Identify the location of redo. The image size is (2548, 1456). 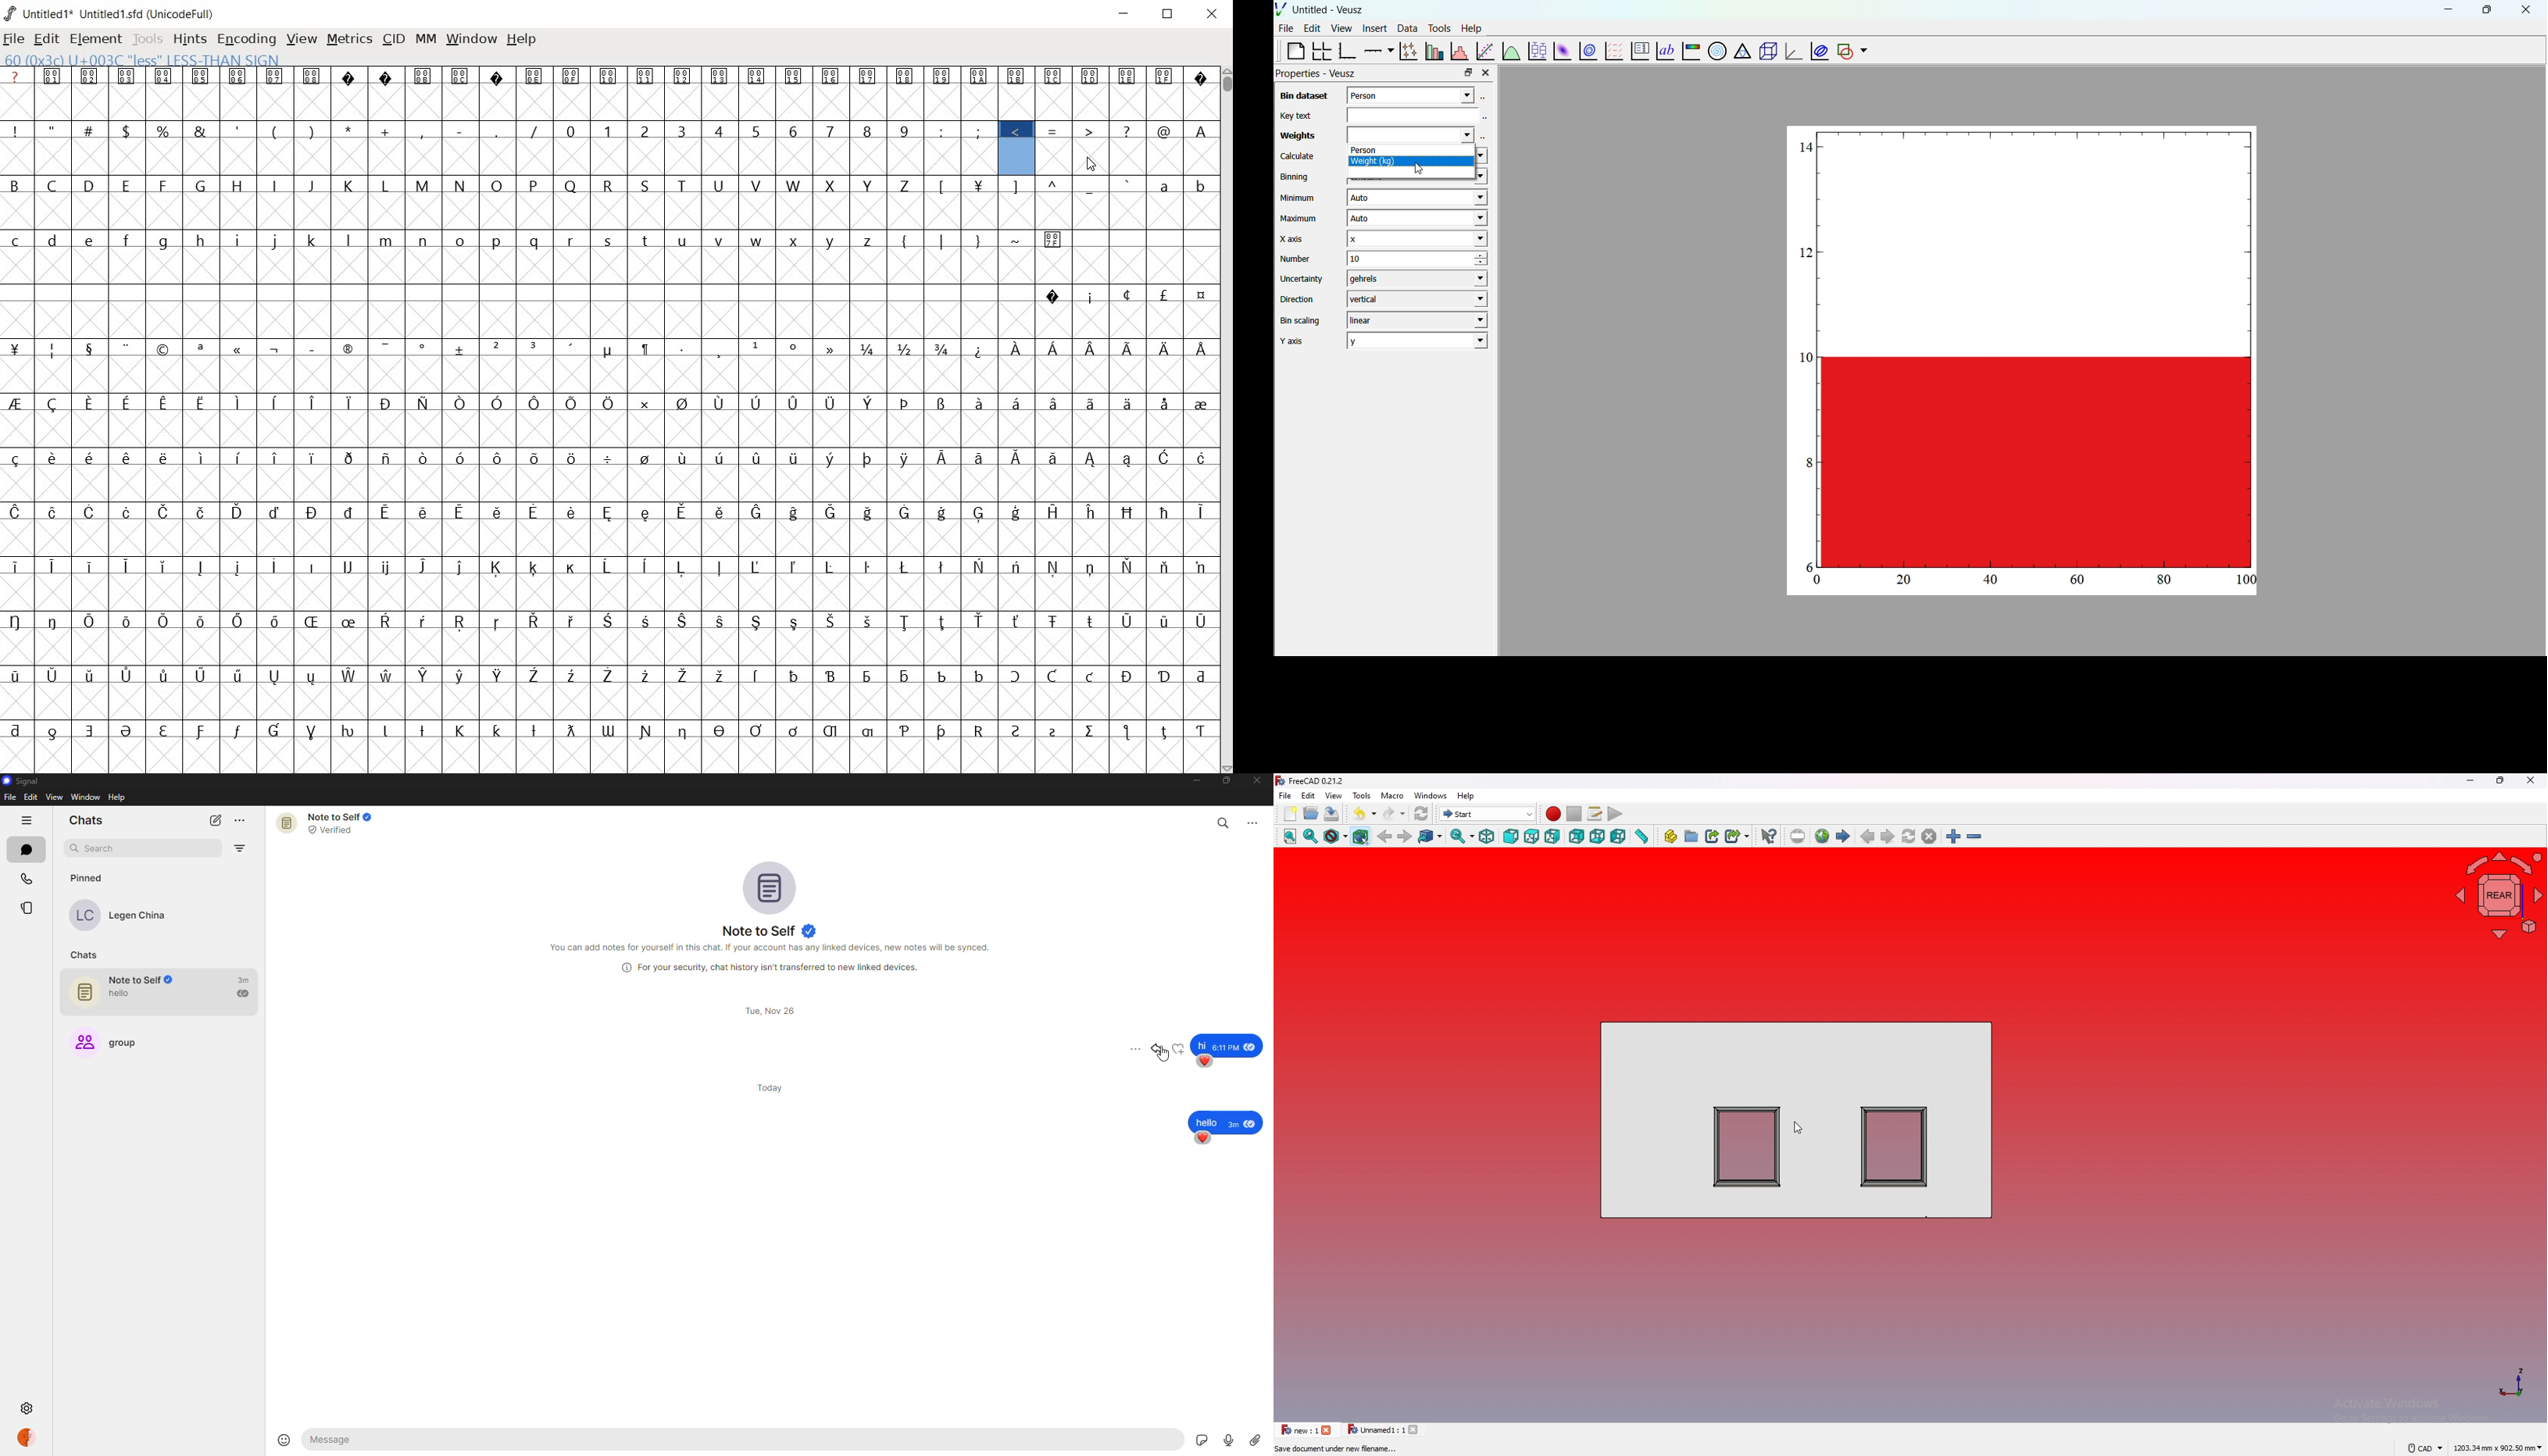
(1394, 813).